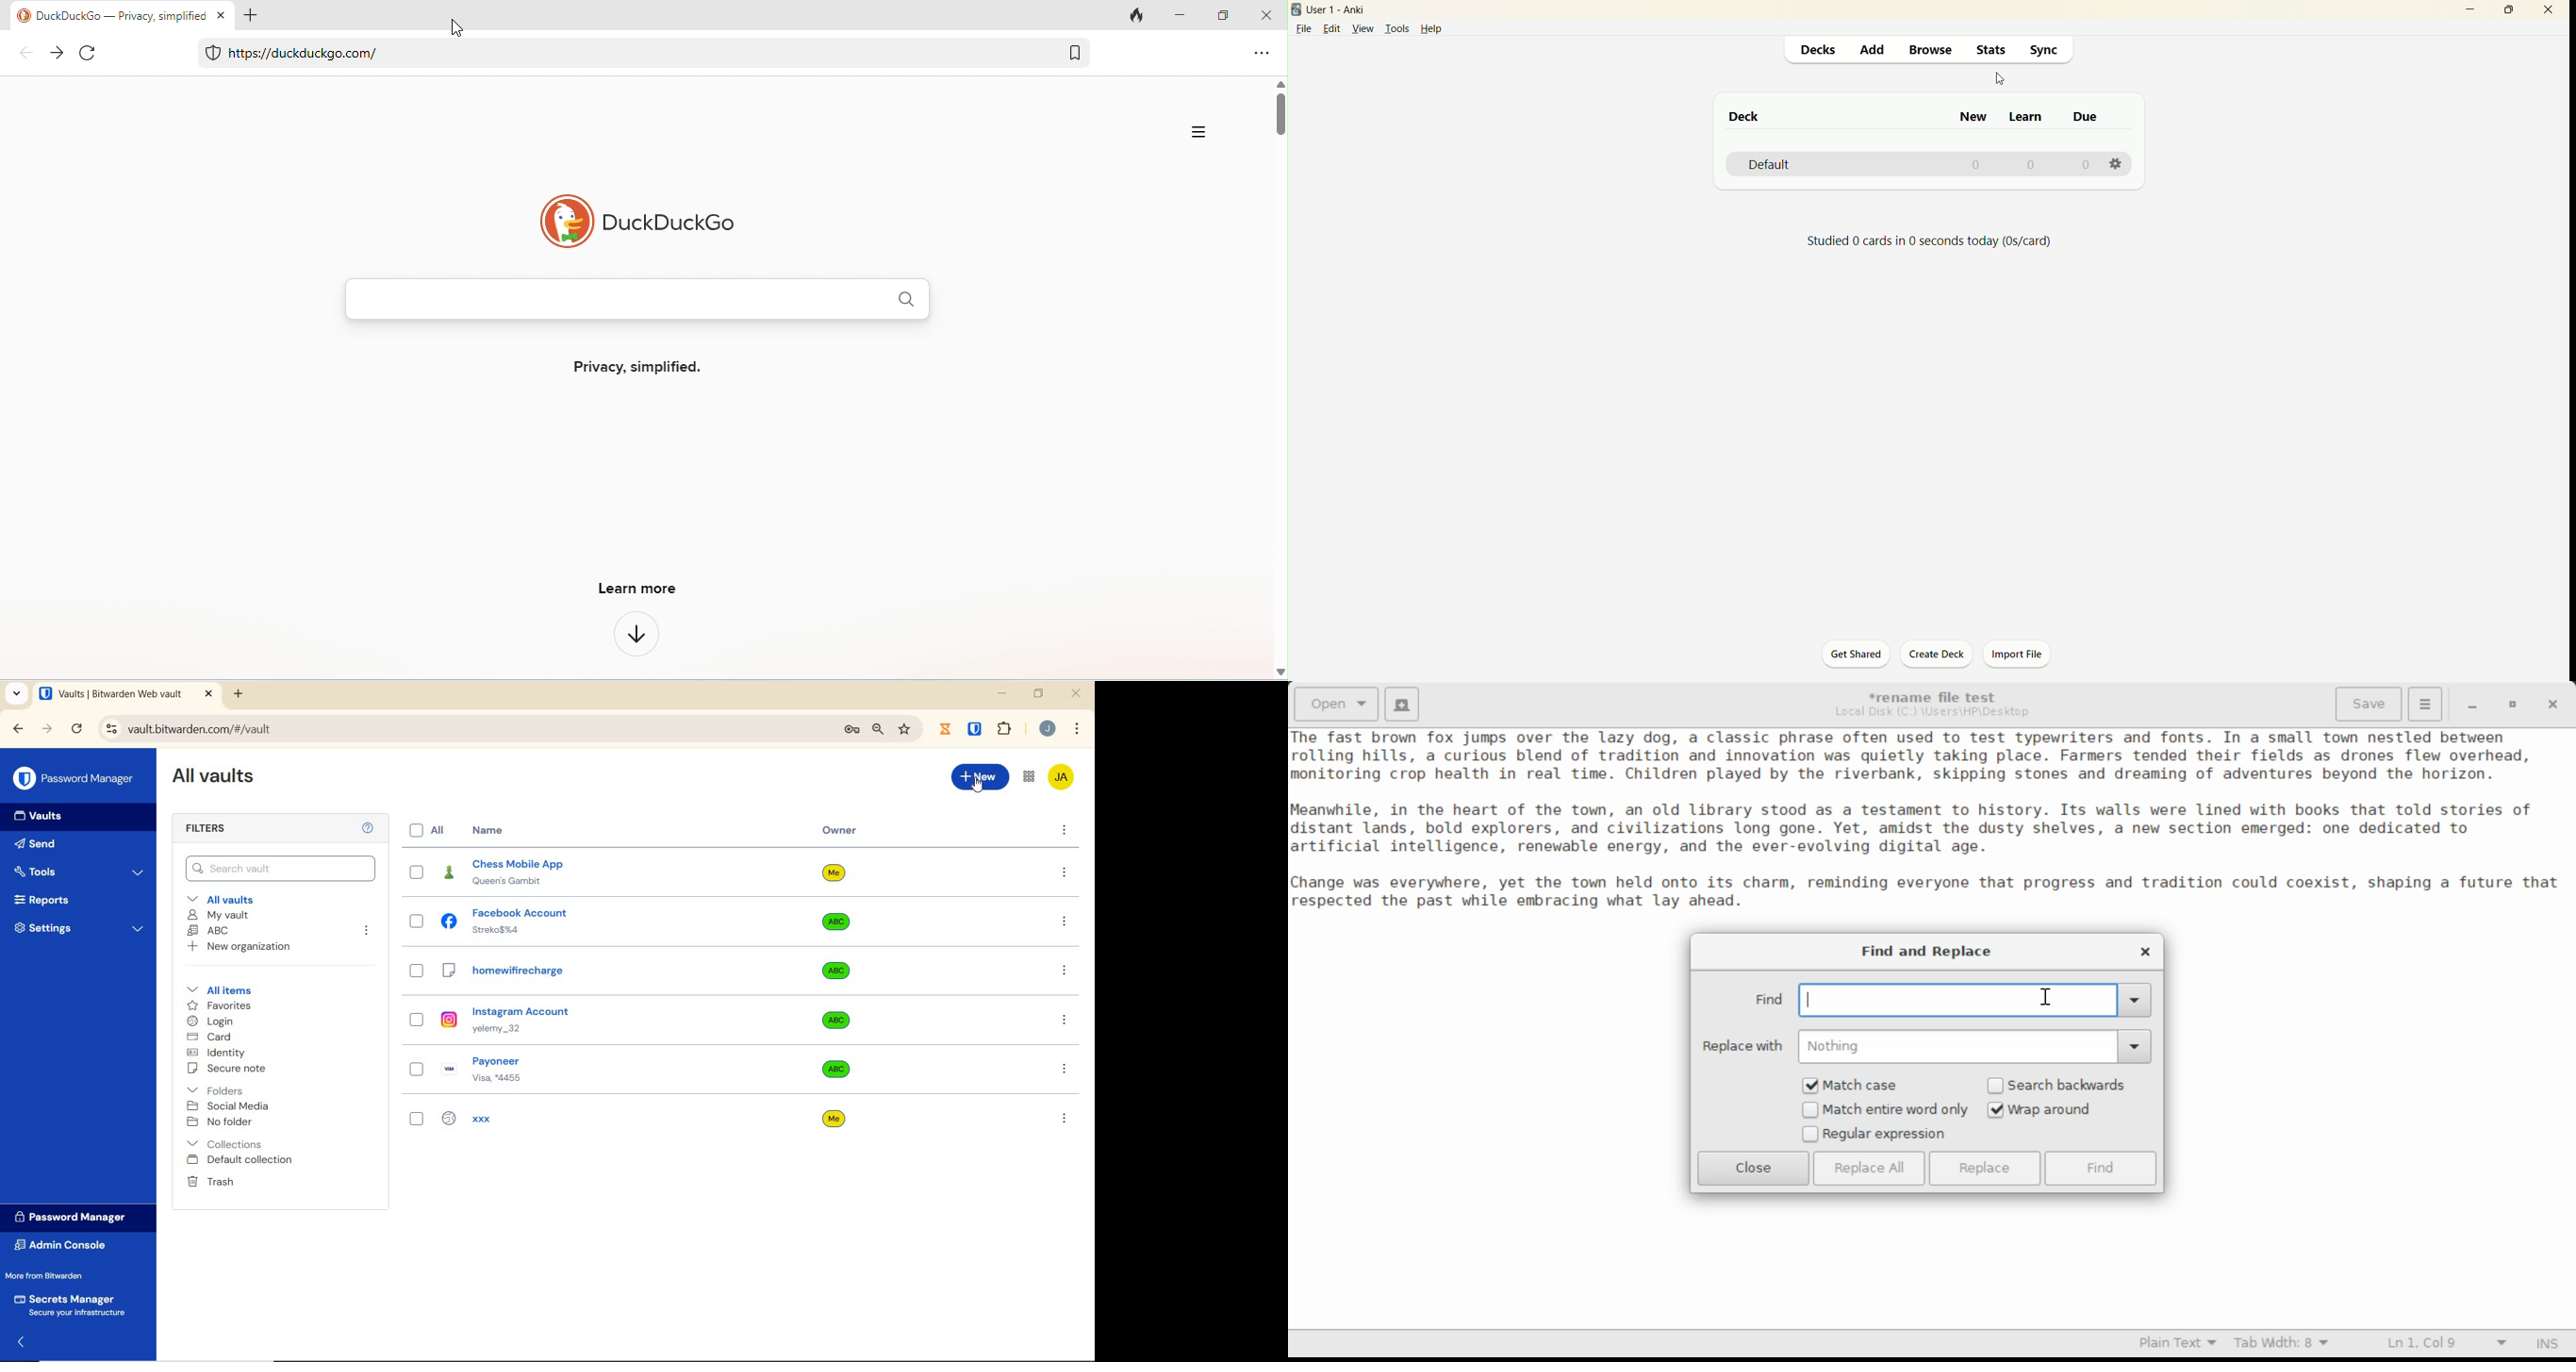  I want to click on All, so click(430, 832).